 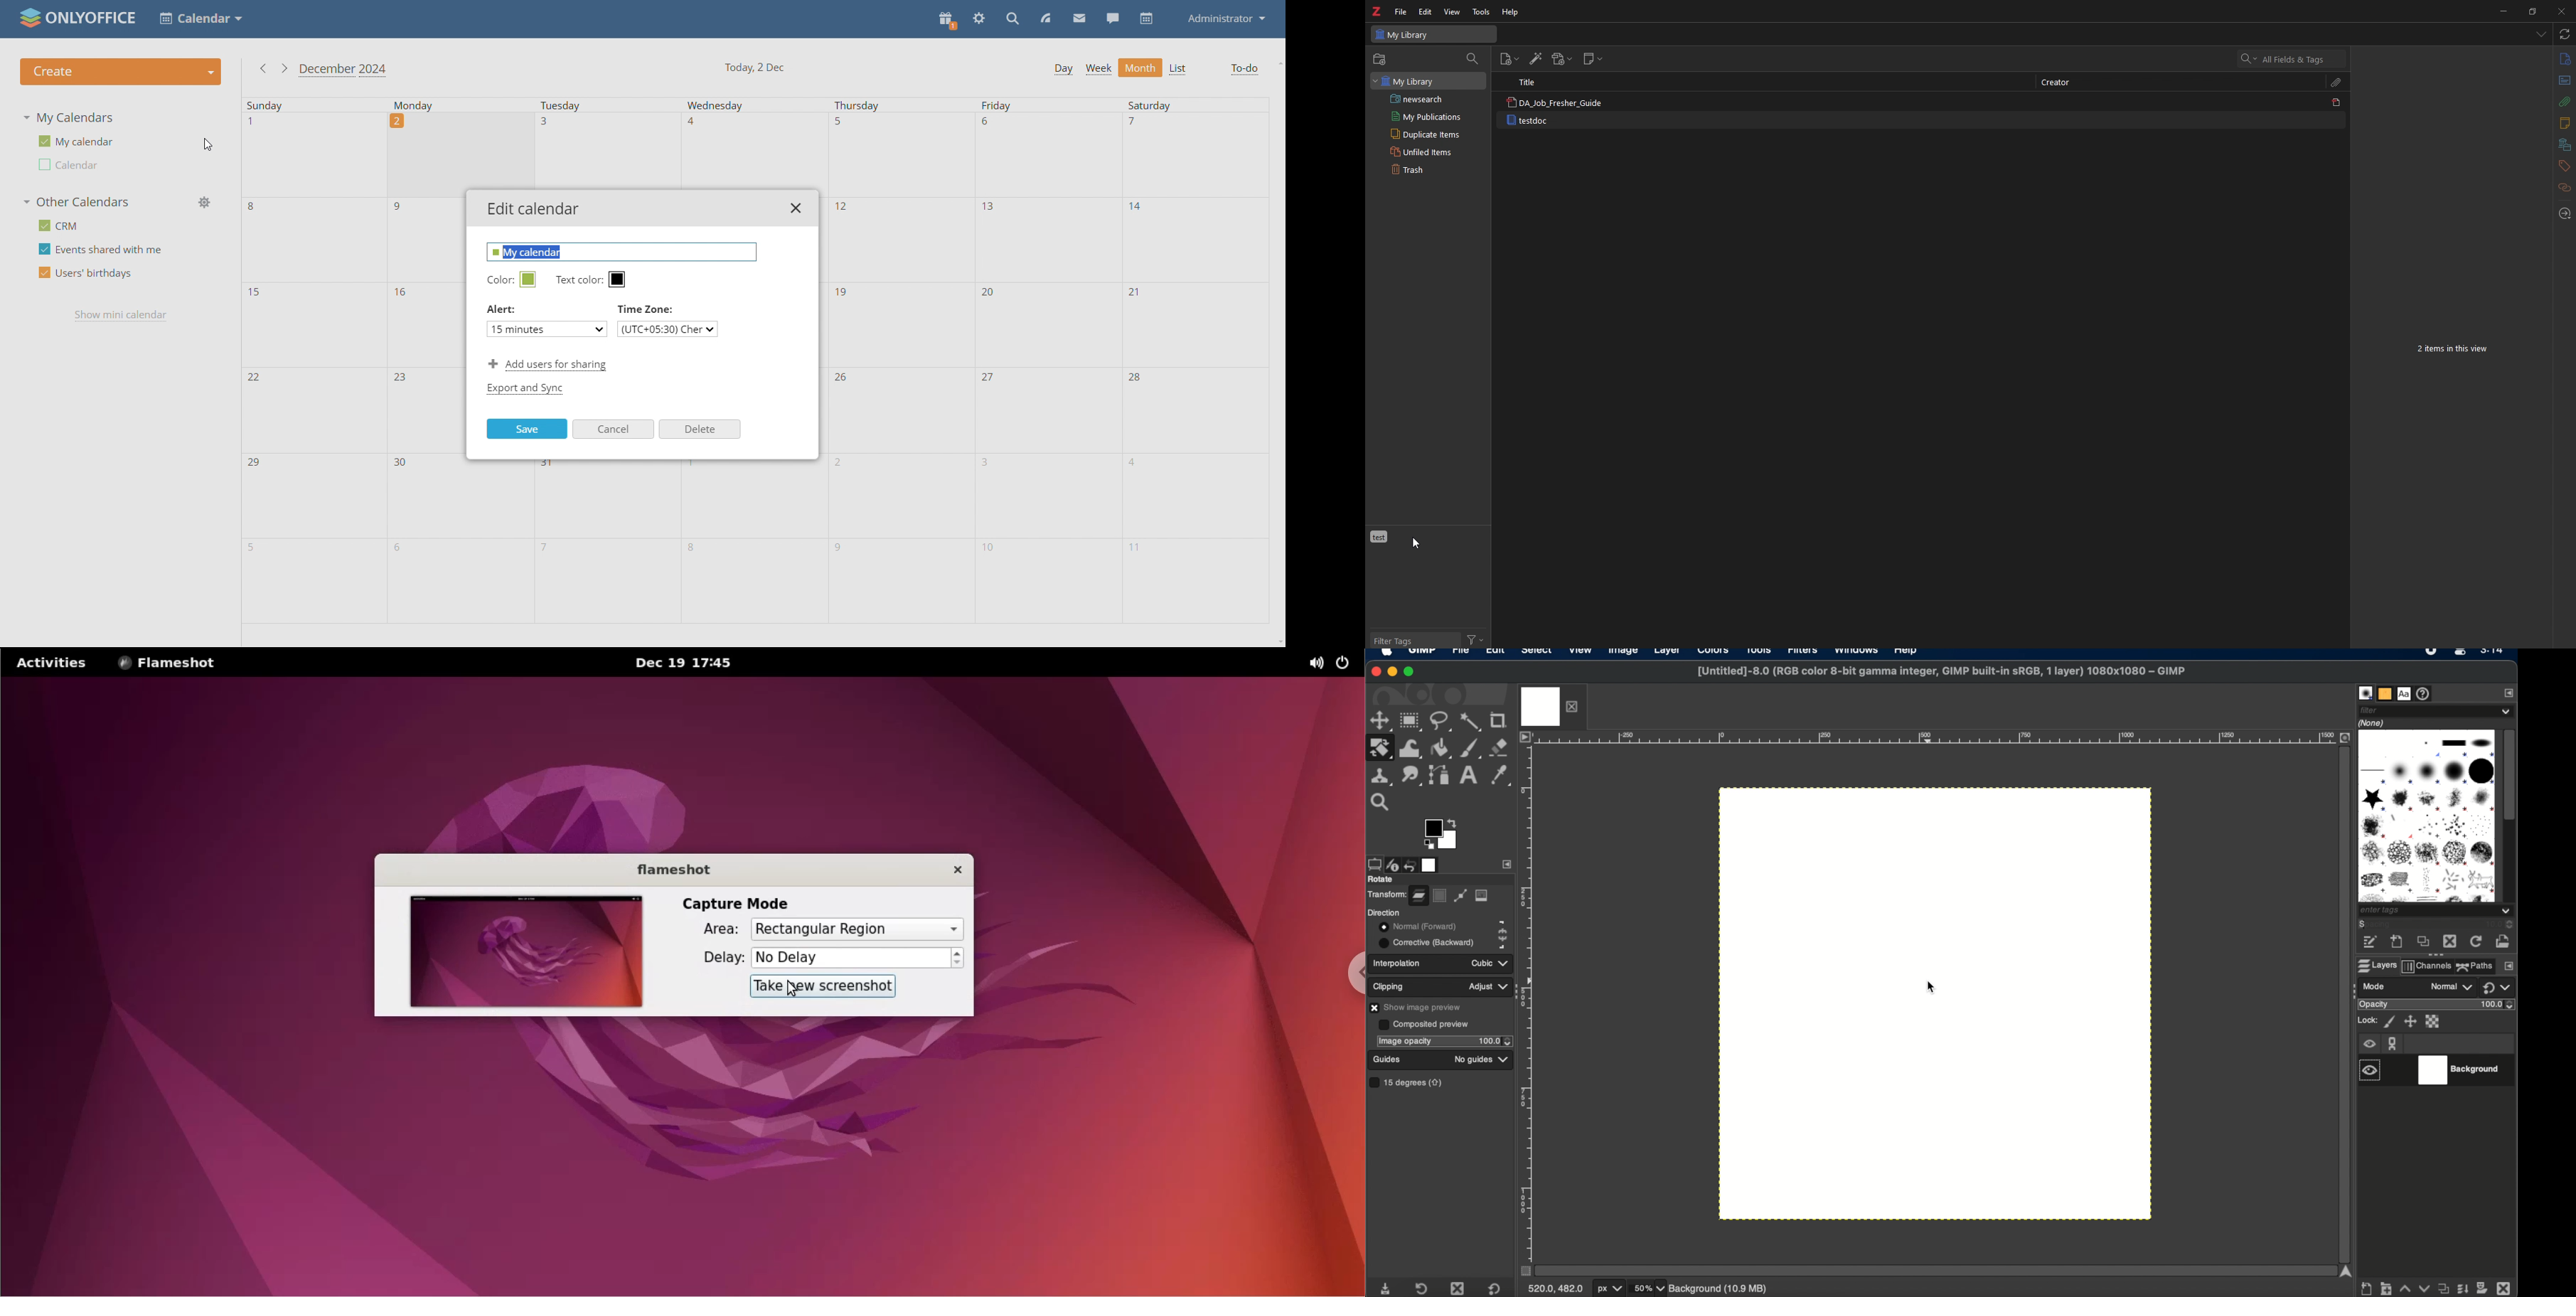 I want to click on close, so click(x=2562, y=10).